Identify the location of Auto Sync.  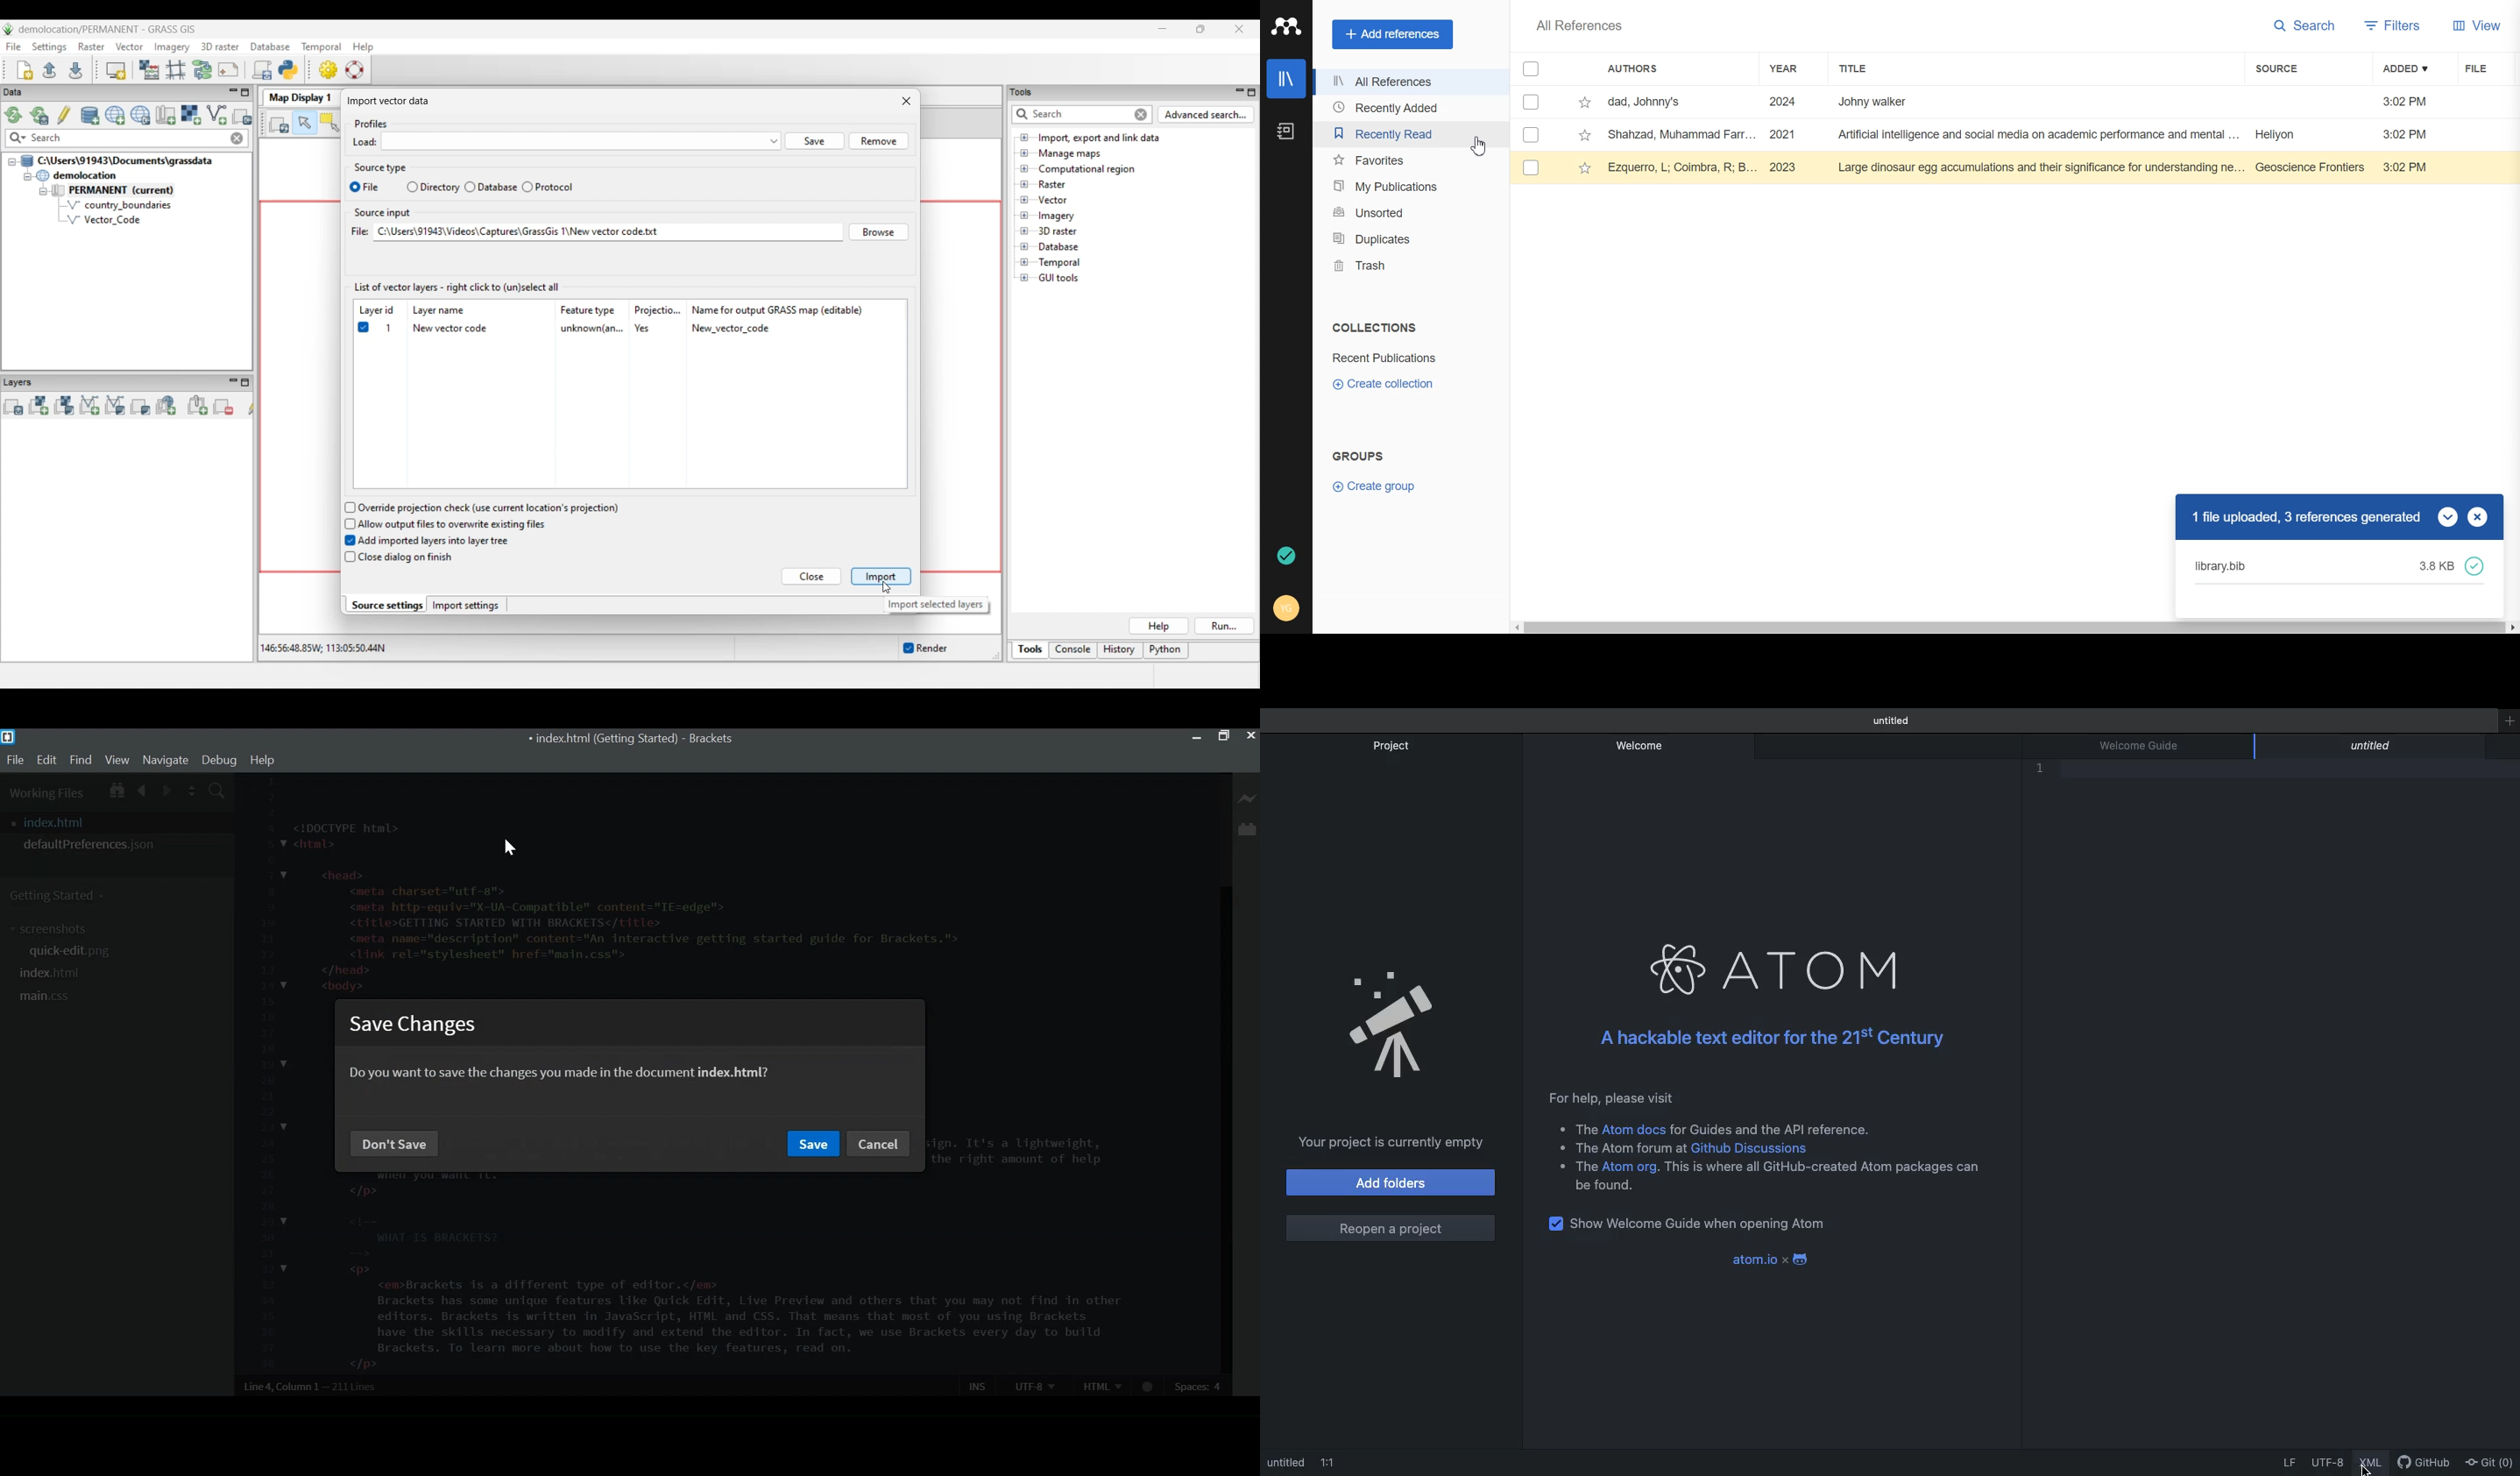
(1284, 555).